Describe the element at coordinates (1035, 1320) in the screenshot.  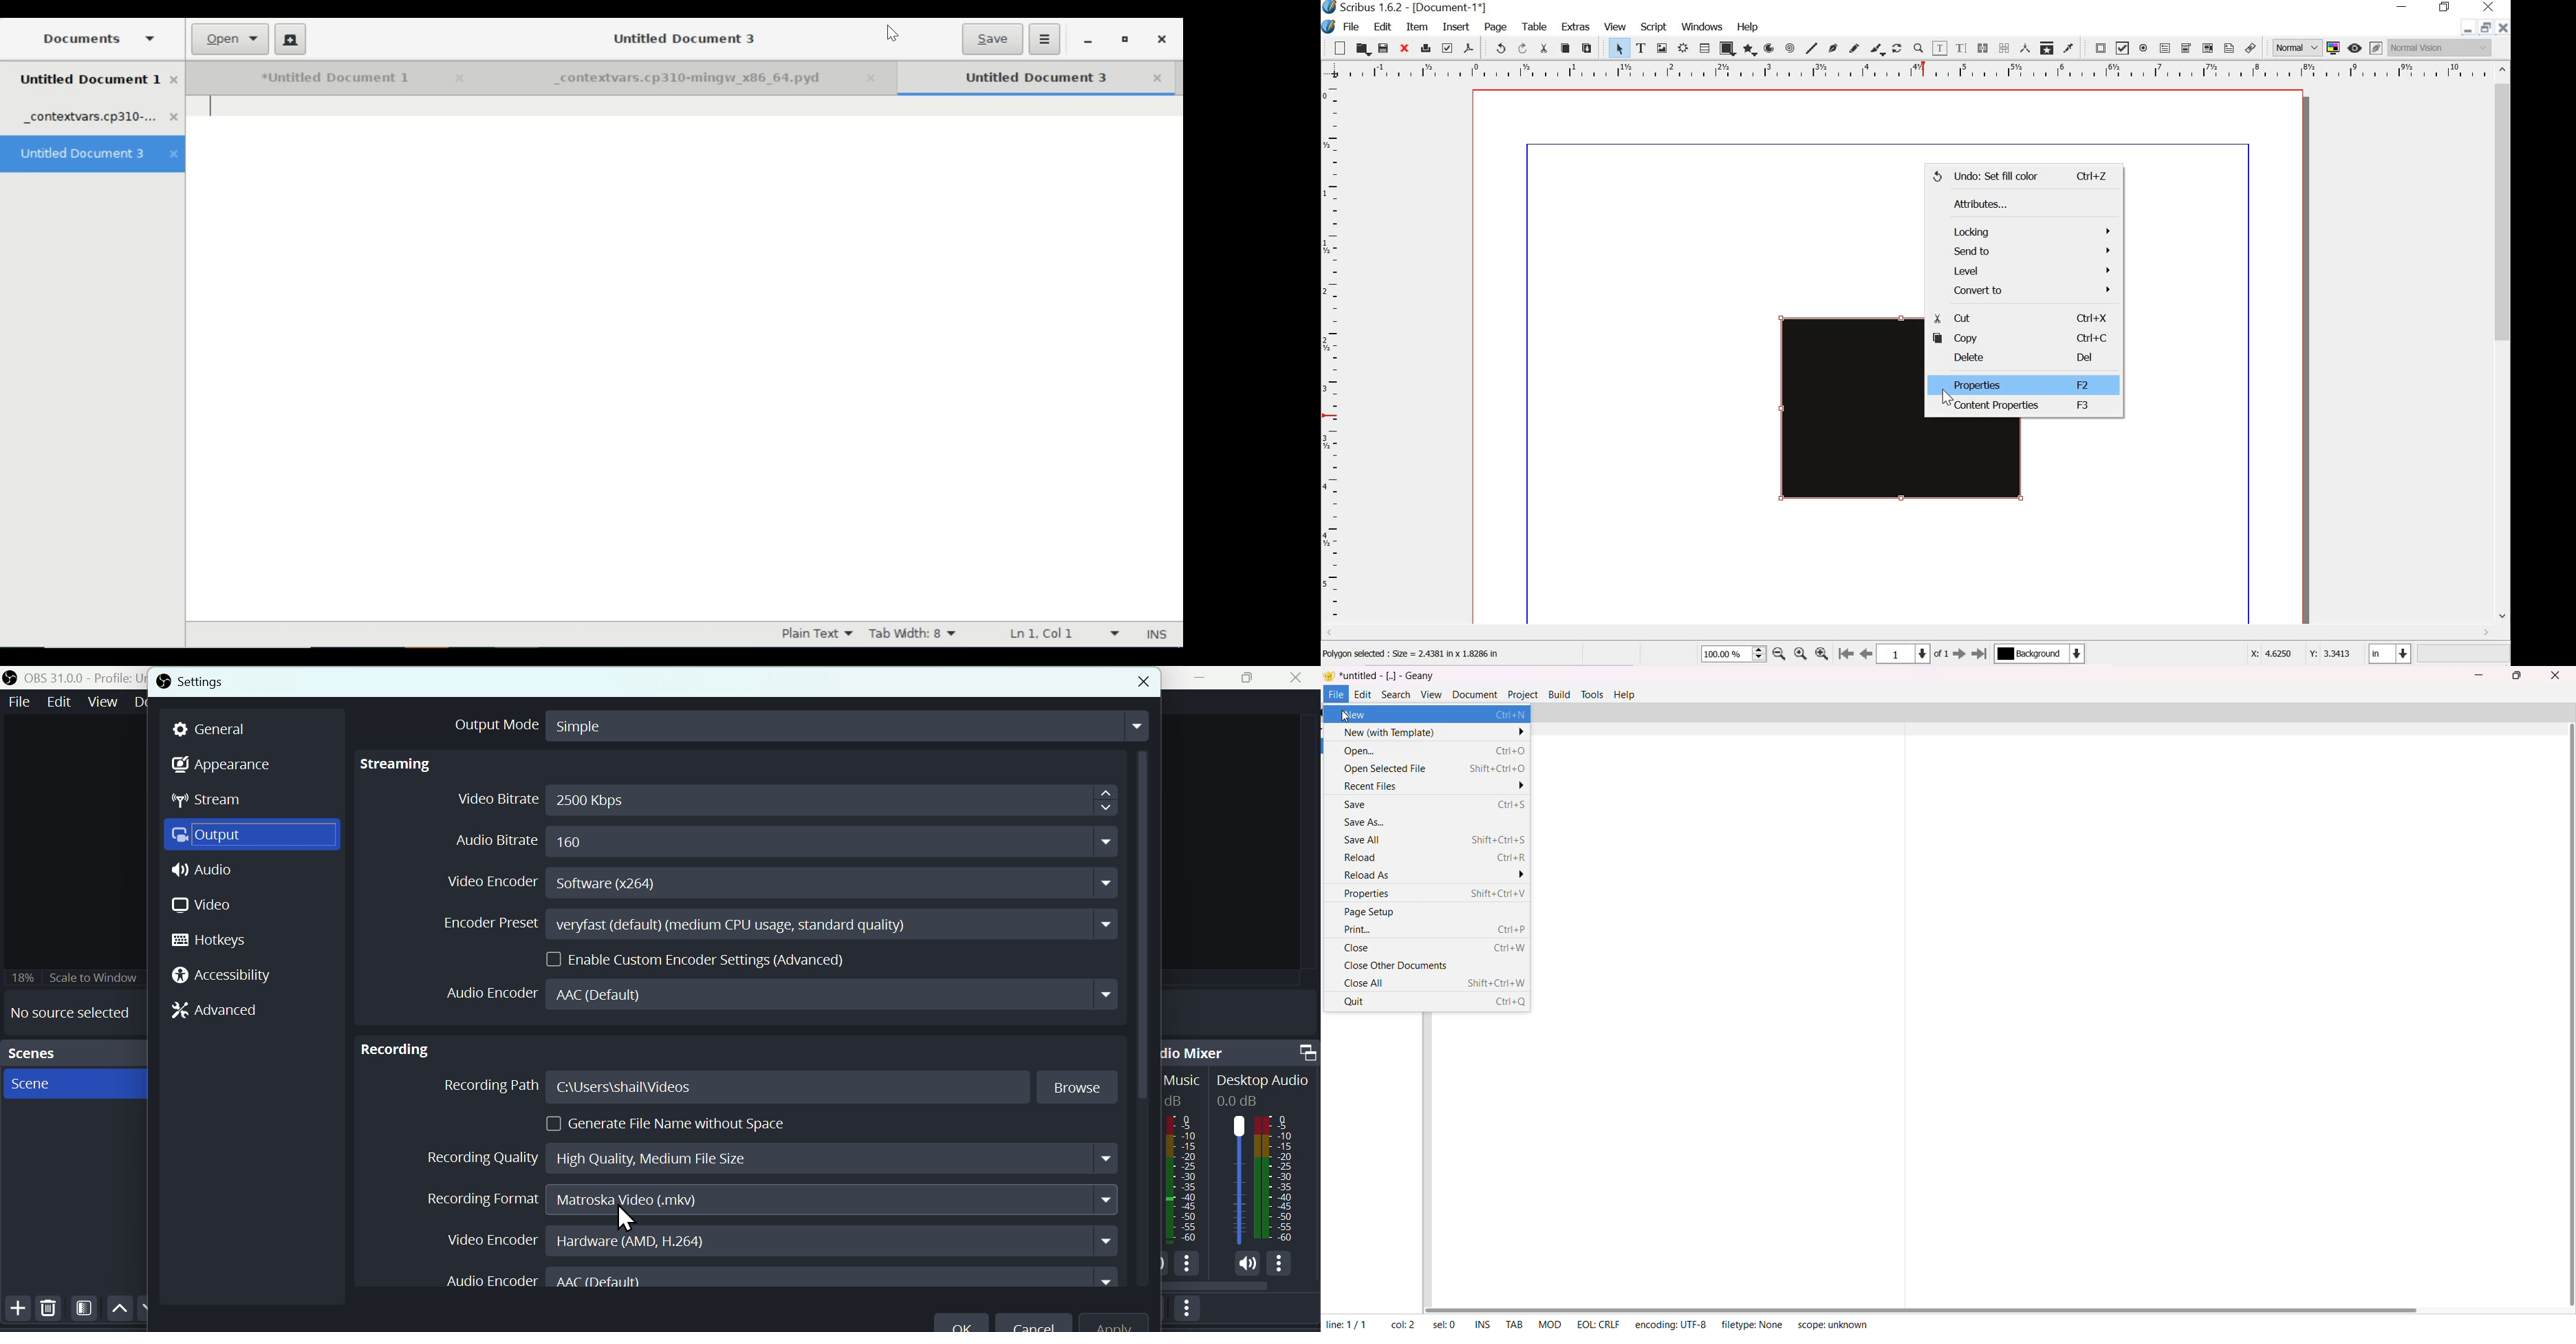
I see `cancel` at that location.